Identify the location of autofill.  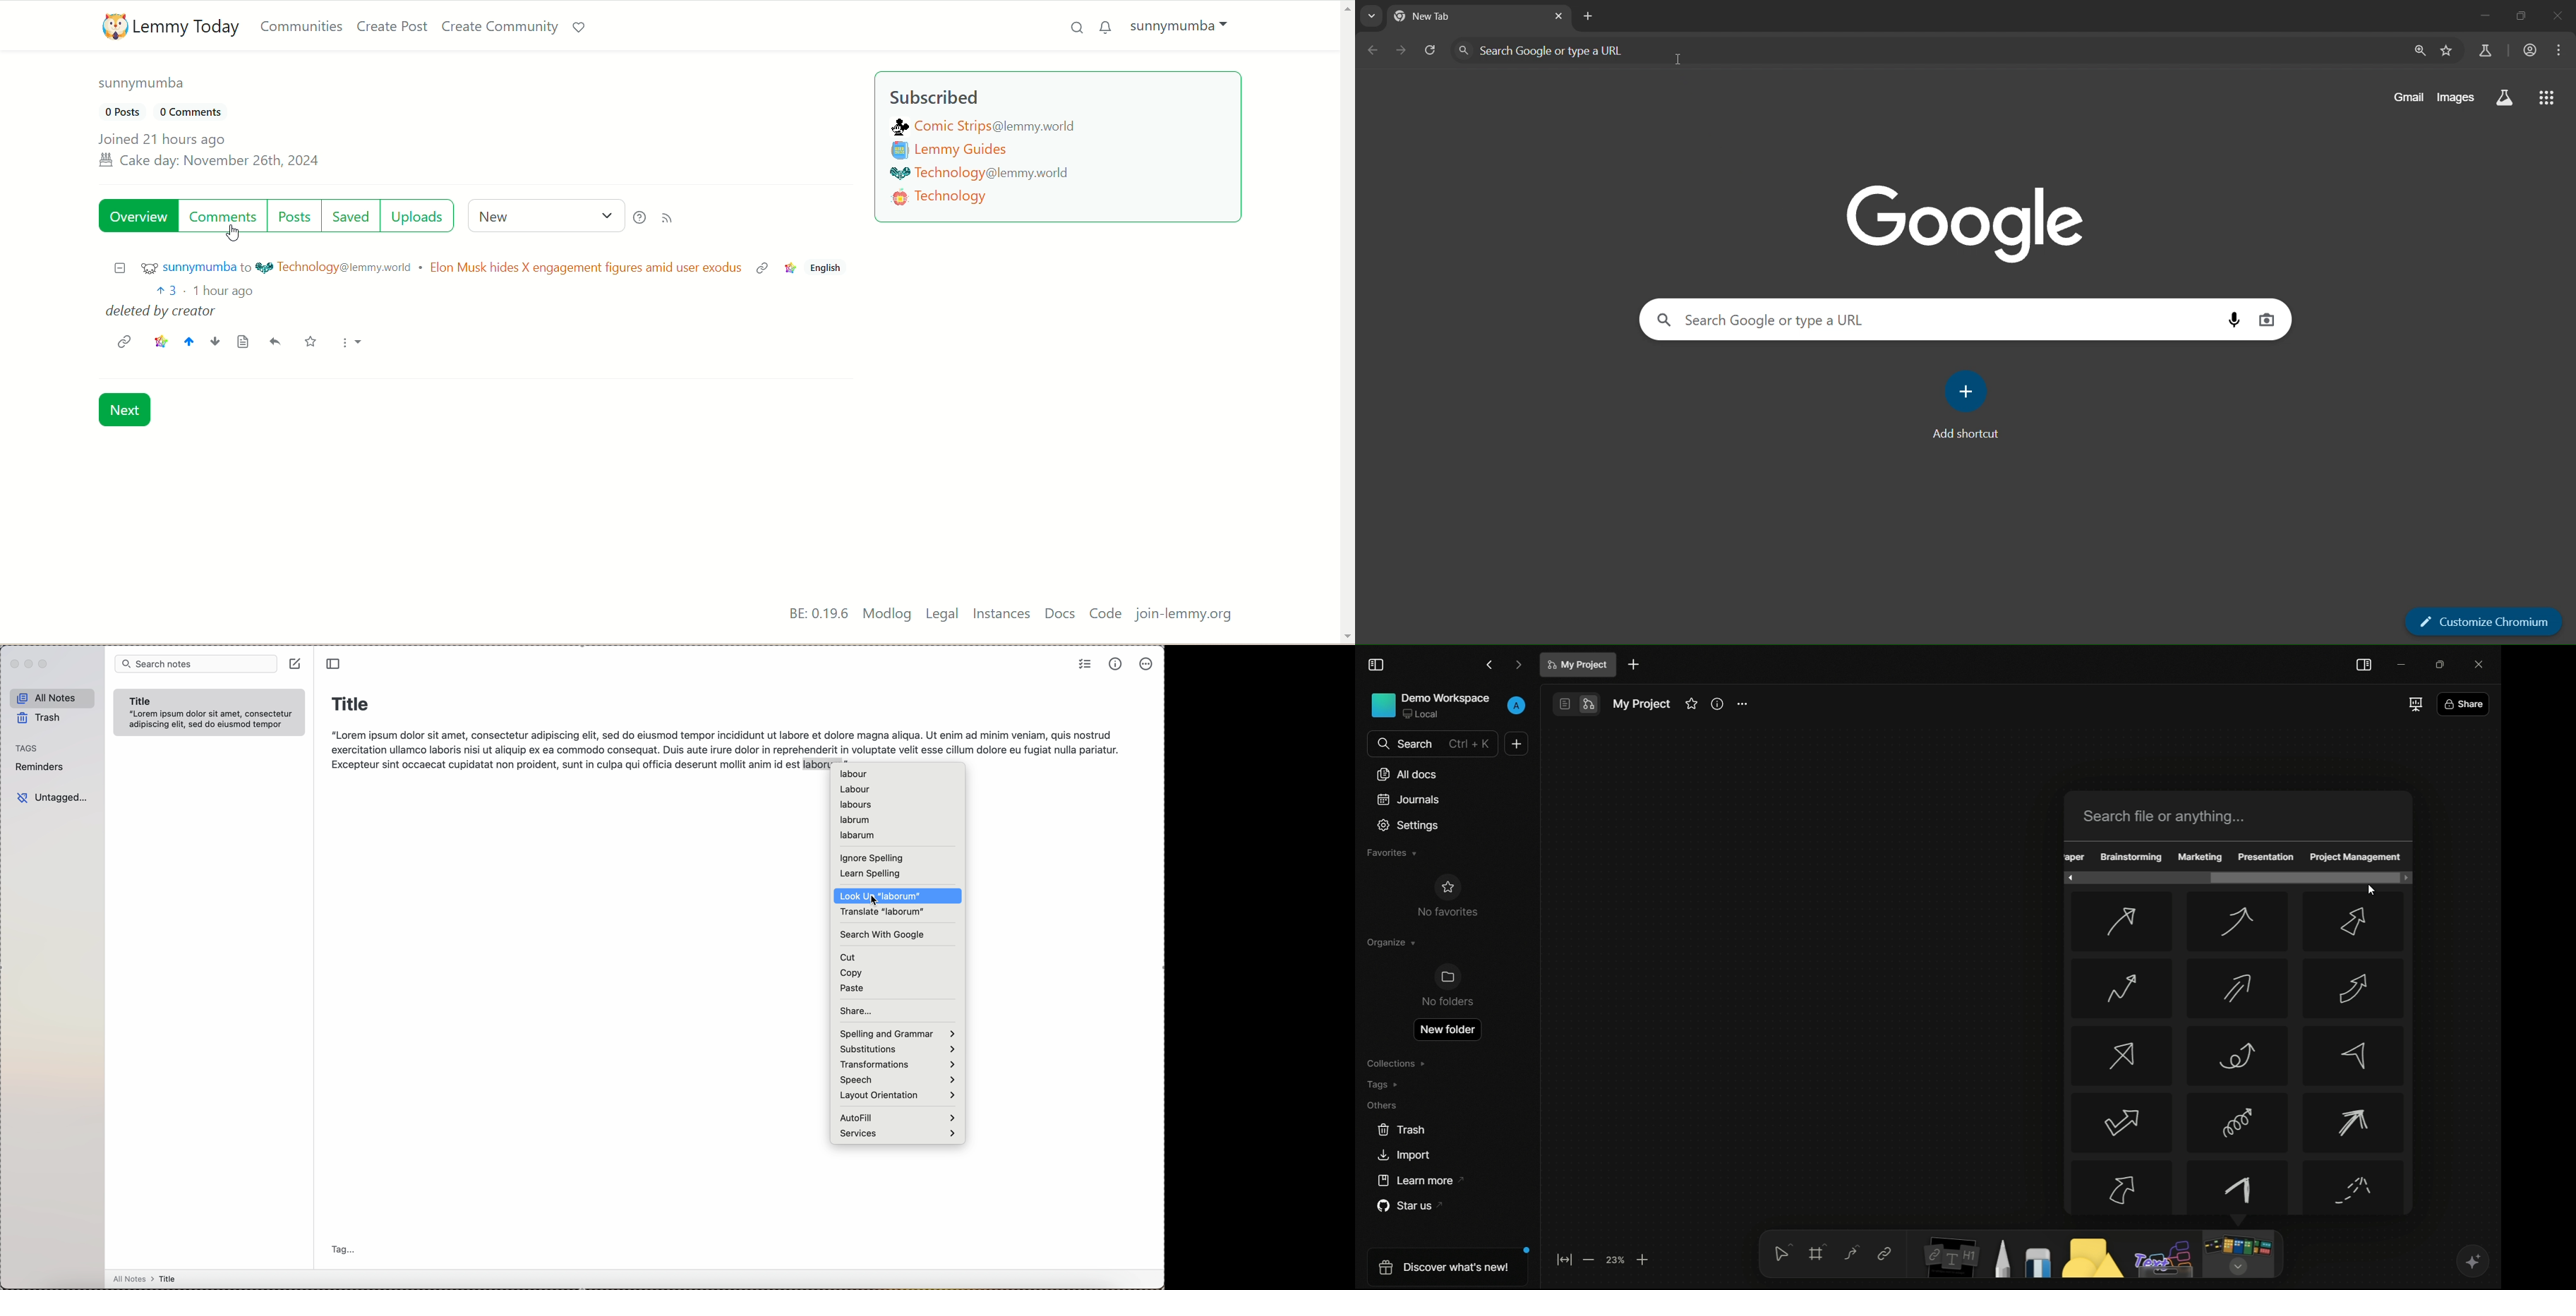
(897, 1117).